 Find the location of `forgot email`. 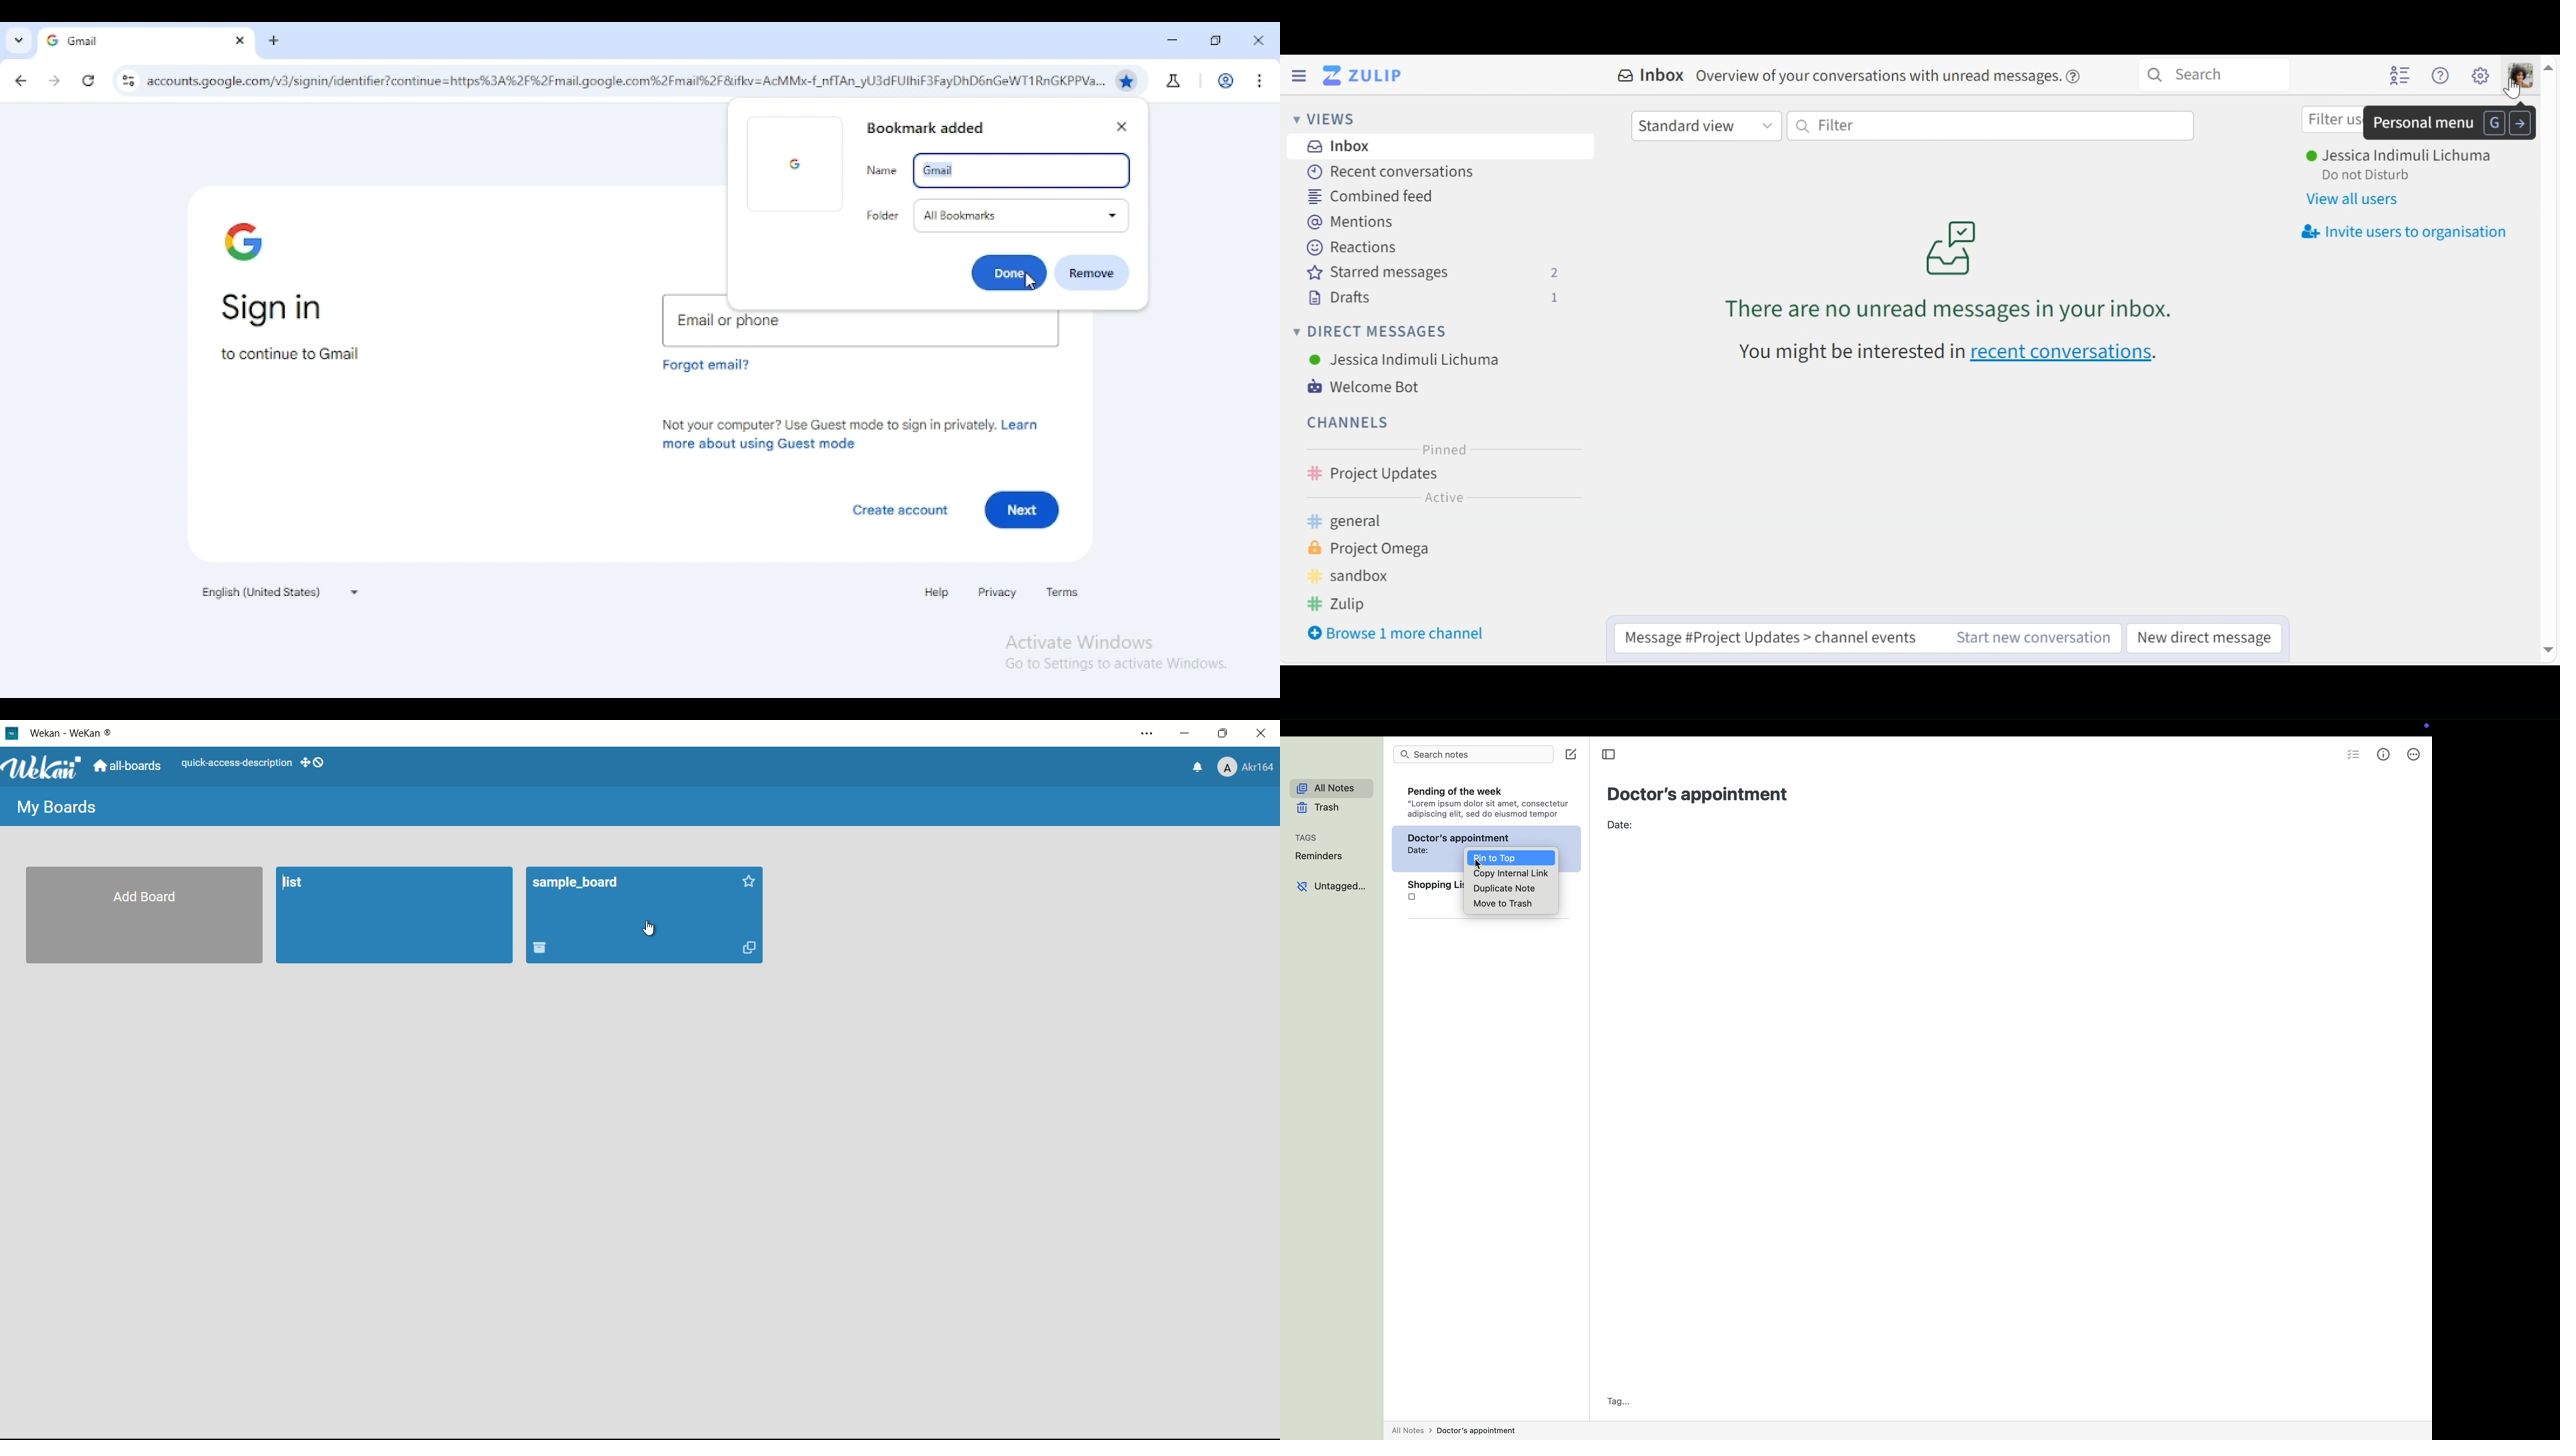

forgot email is located at coordinates (705, 365).